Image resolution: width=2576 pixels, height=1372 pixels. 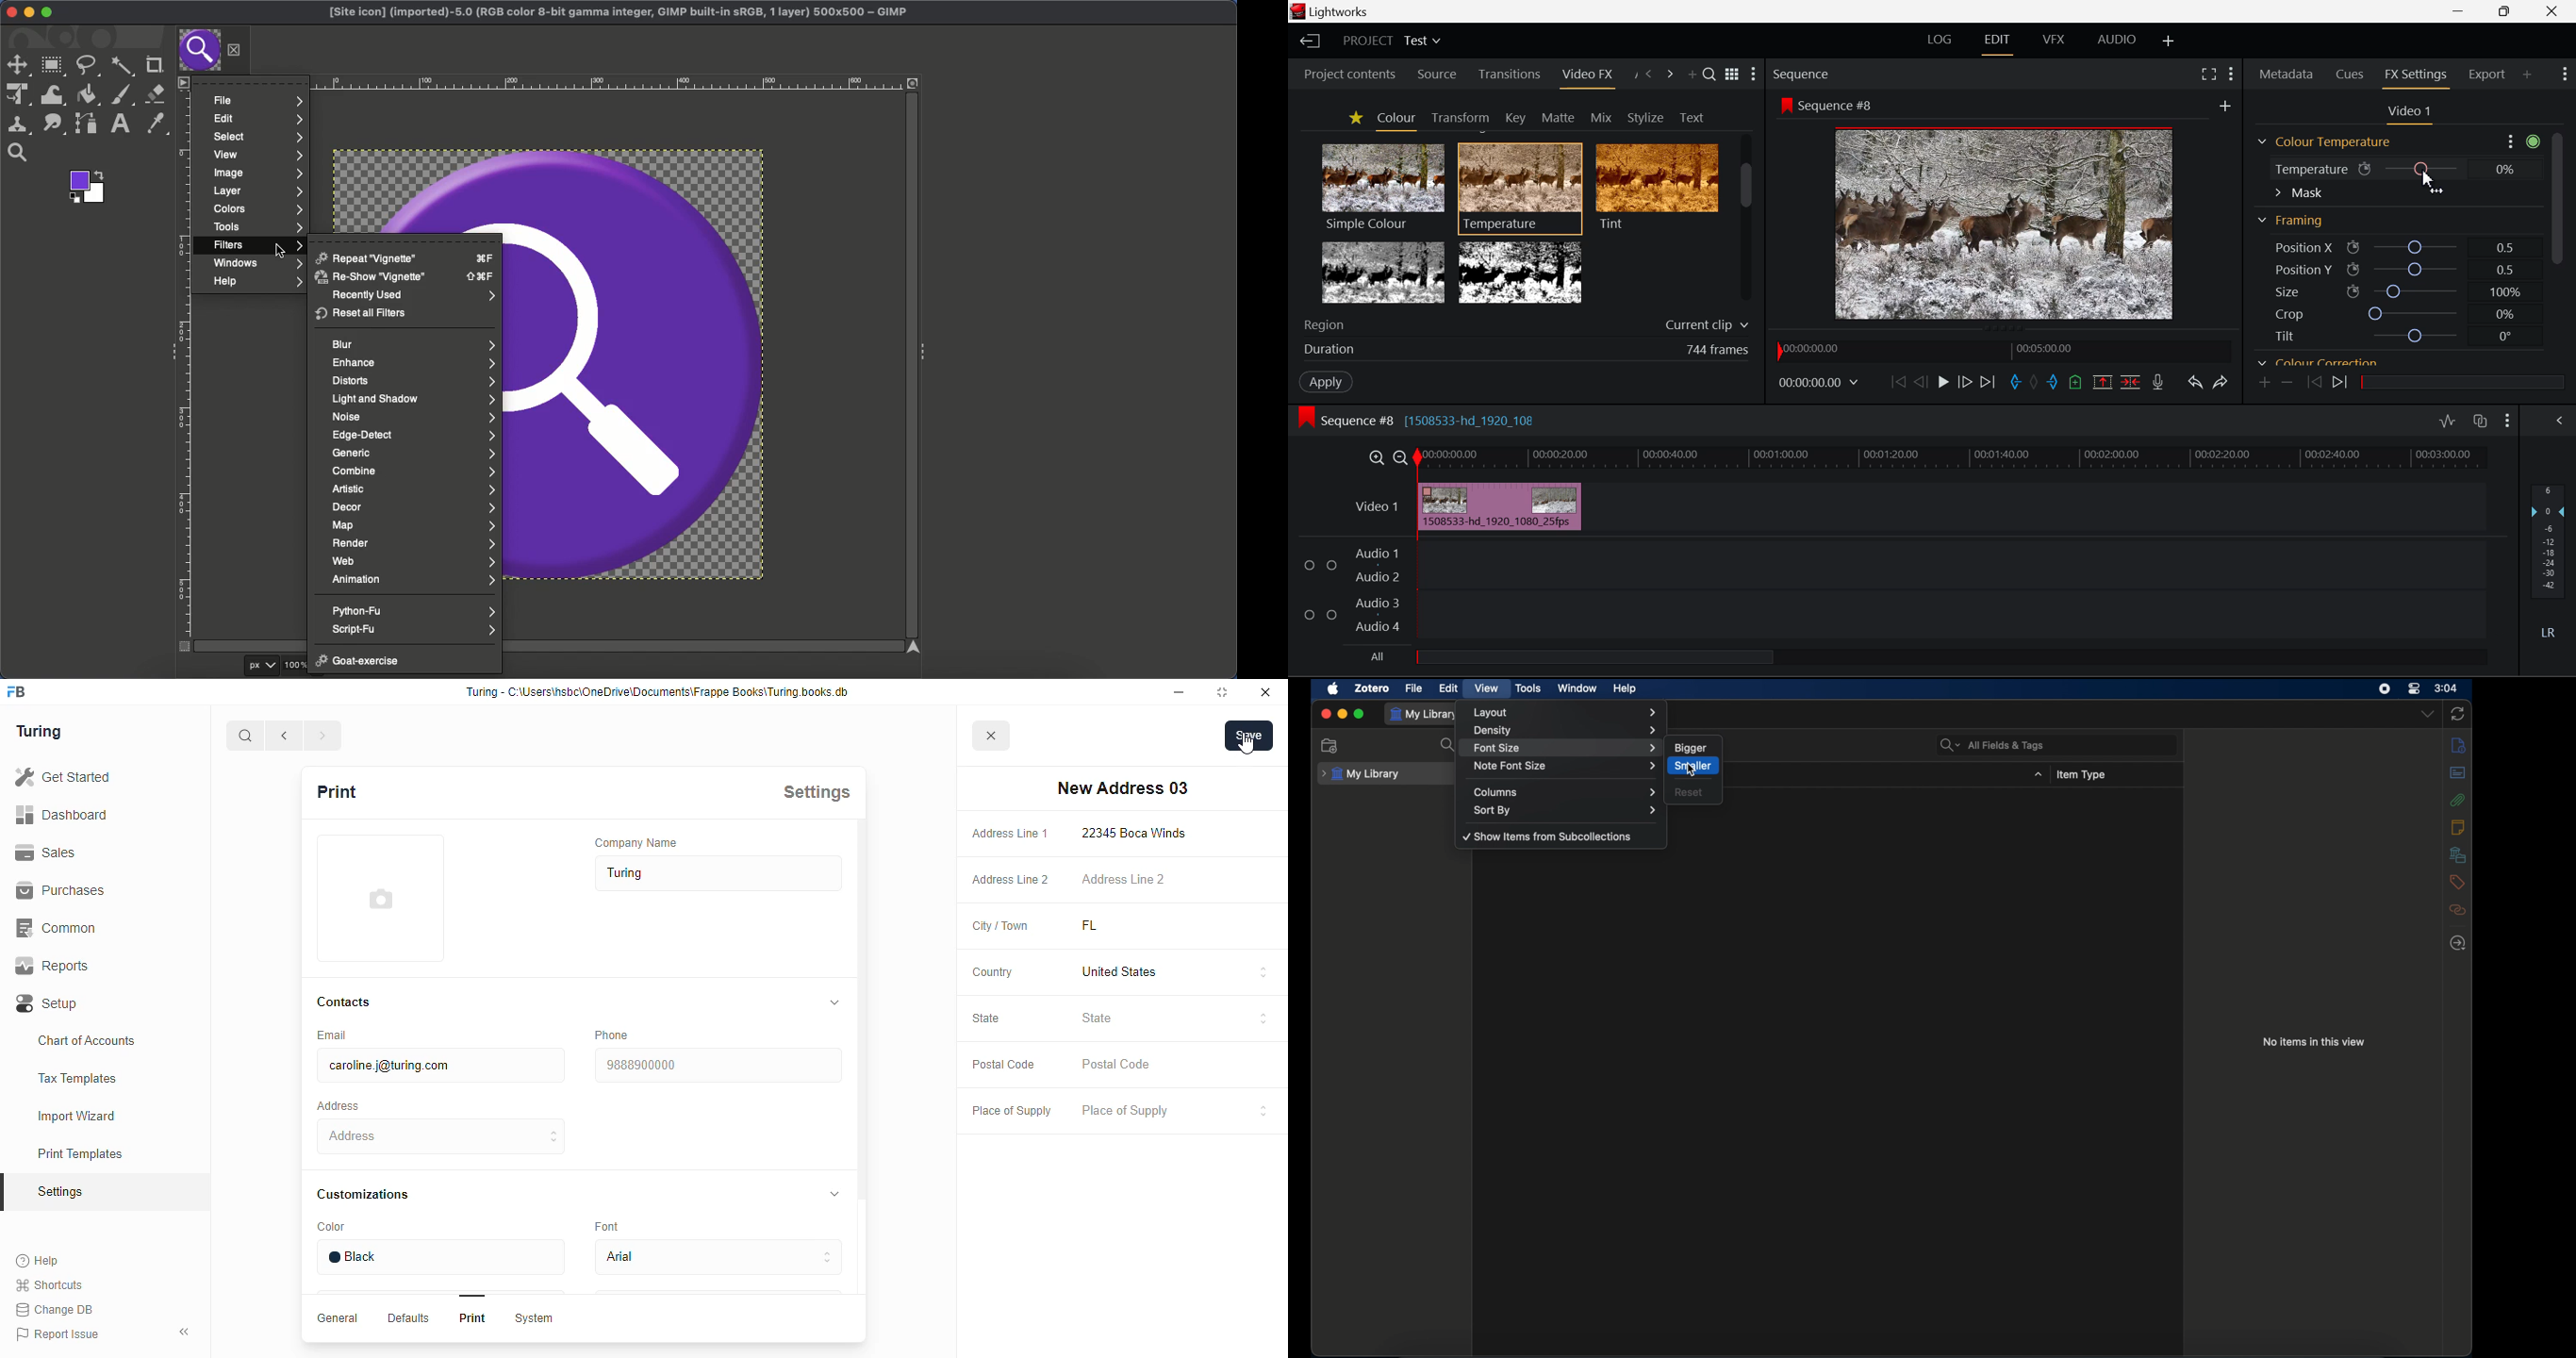 I want to click on place of supply, so click(x=1011, y=1112).